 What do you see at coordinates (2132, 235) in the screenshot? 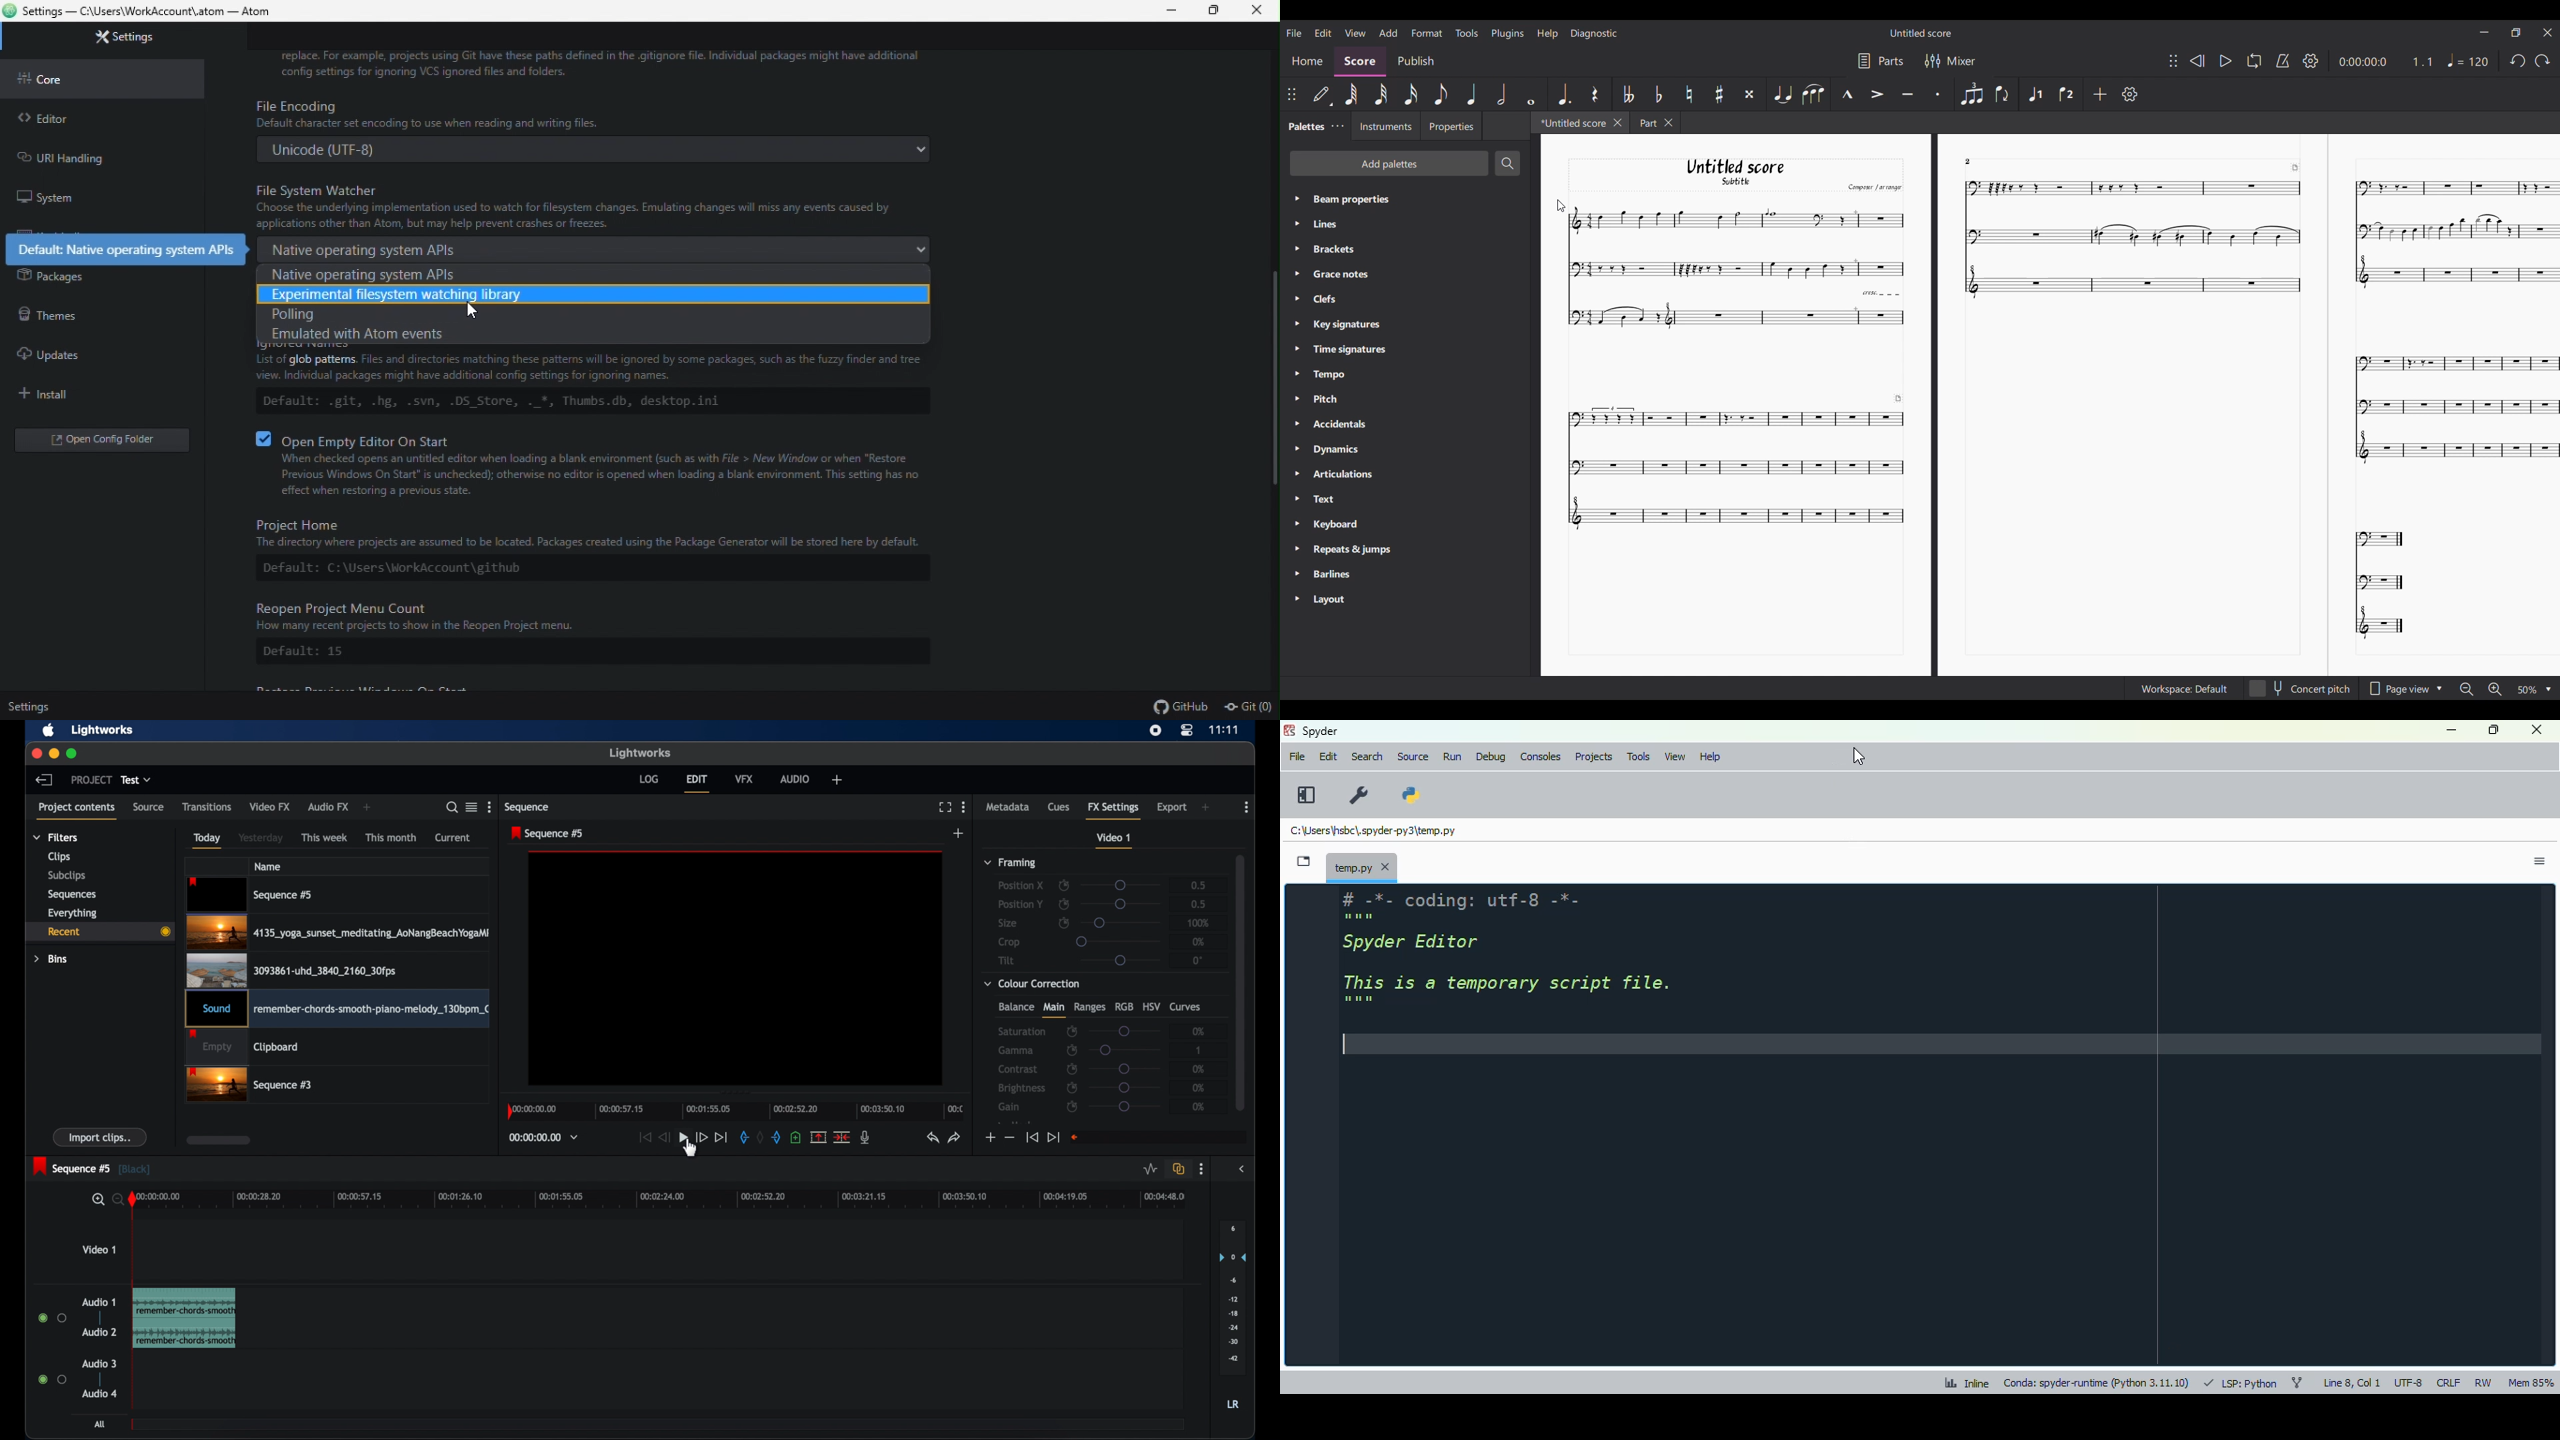
I see `` at bounding box center [2132, 235].